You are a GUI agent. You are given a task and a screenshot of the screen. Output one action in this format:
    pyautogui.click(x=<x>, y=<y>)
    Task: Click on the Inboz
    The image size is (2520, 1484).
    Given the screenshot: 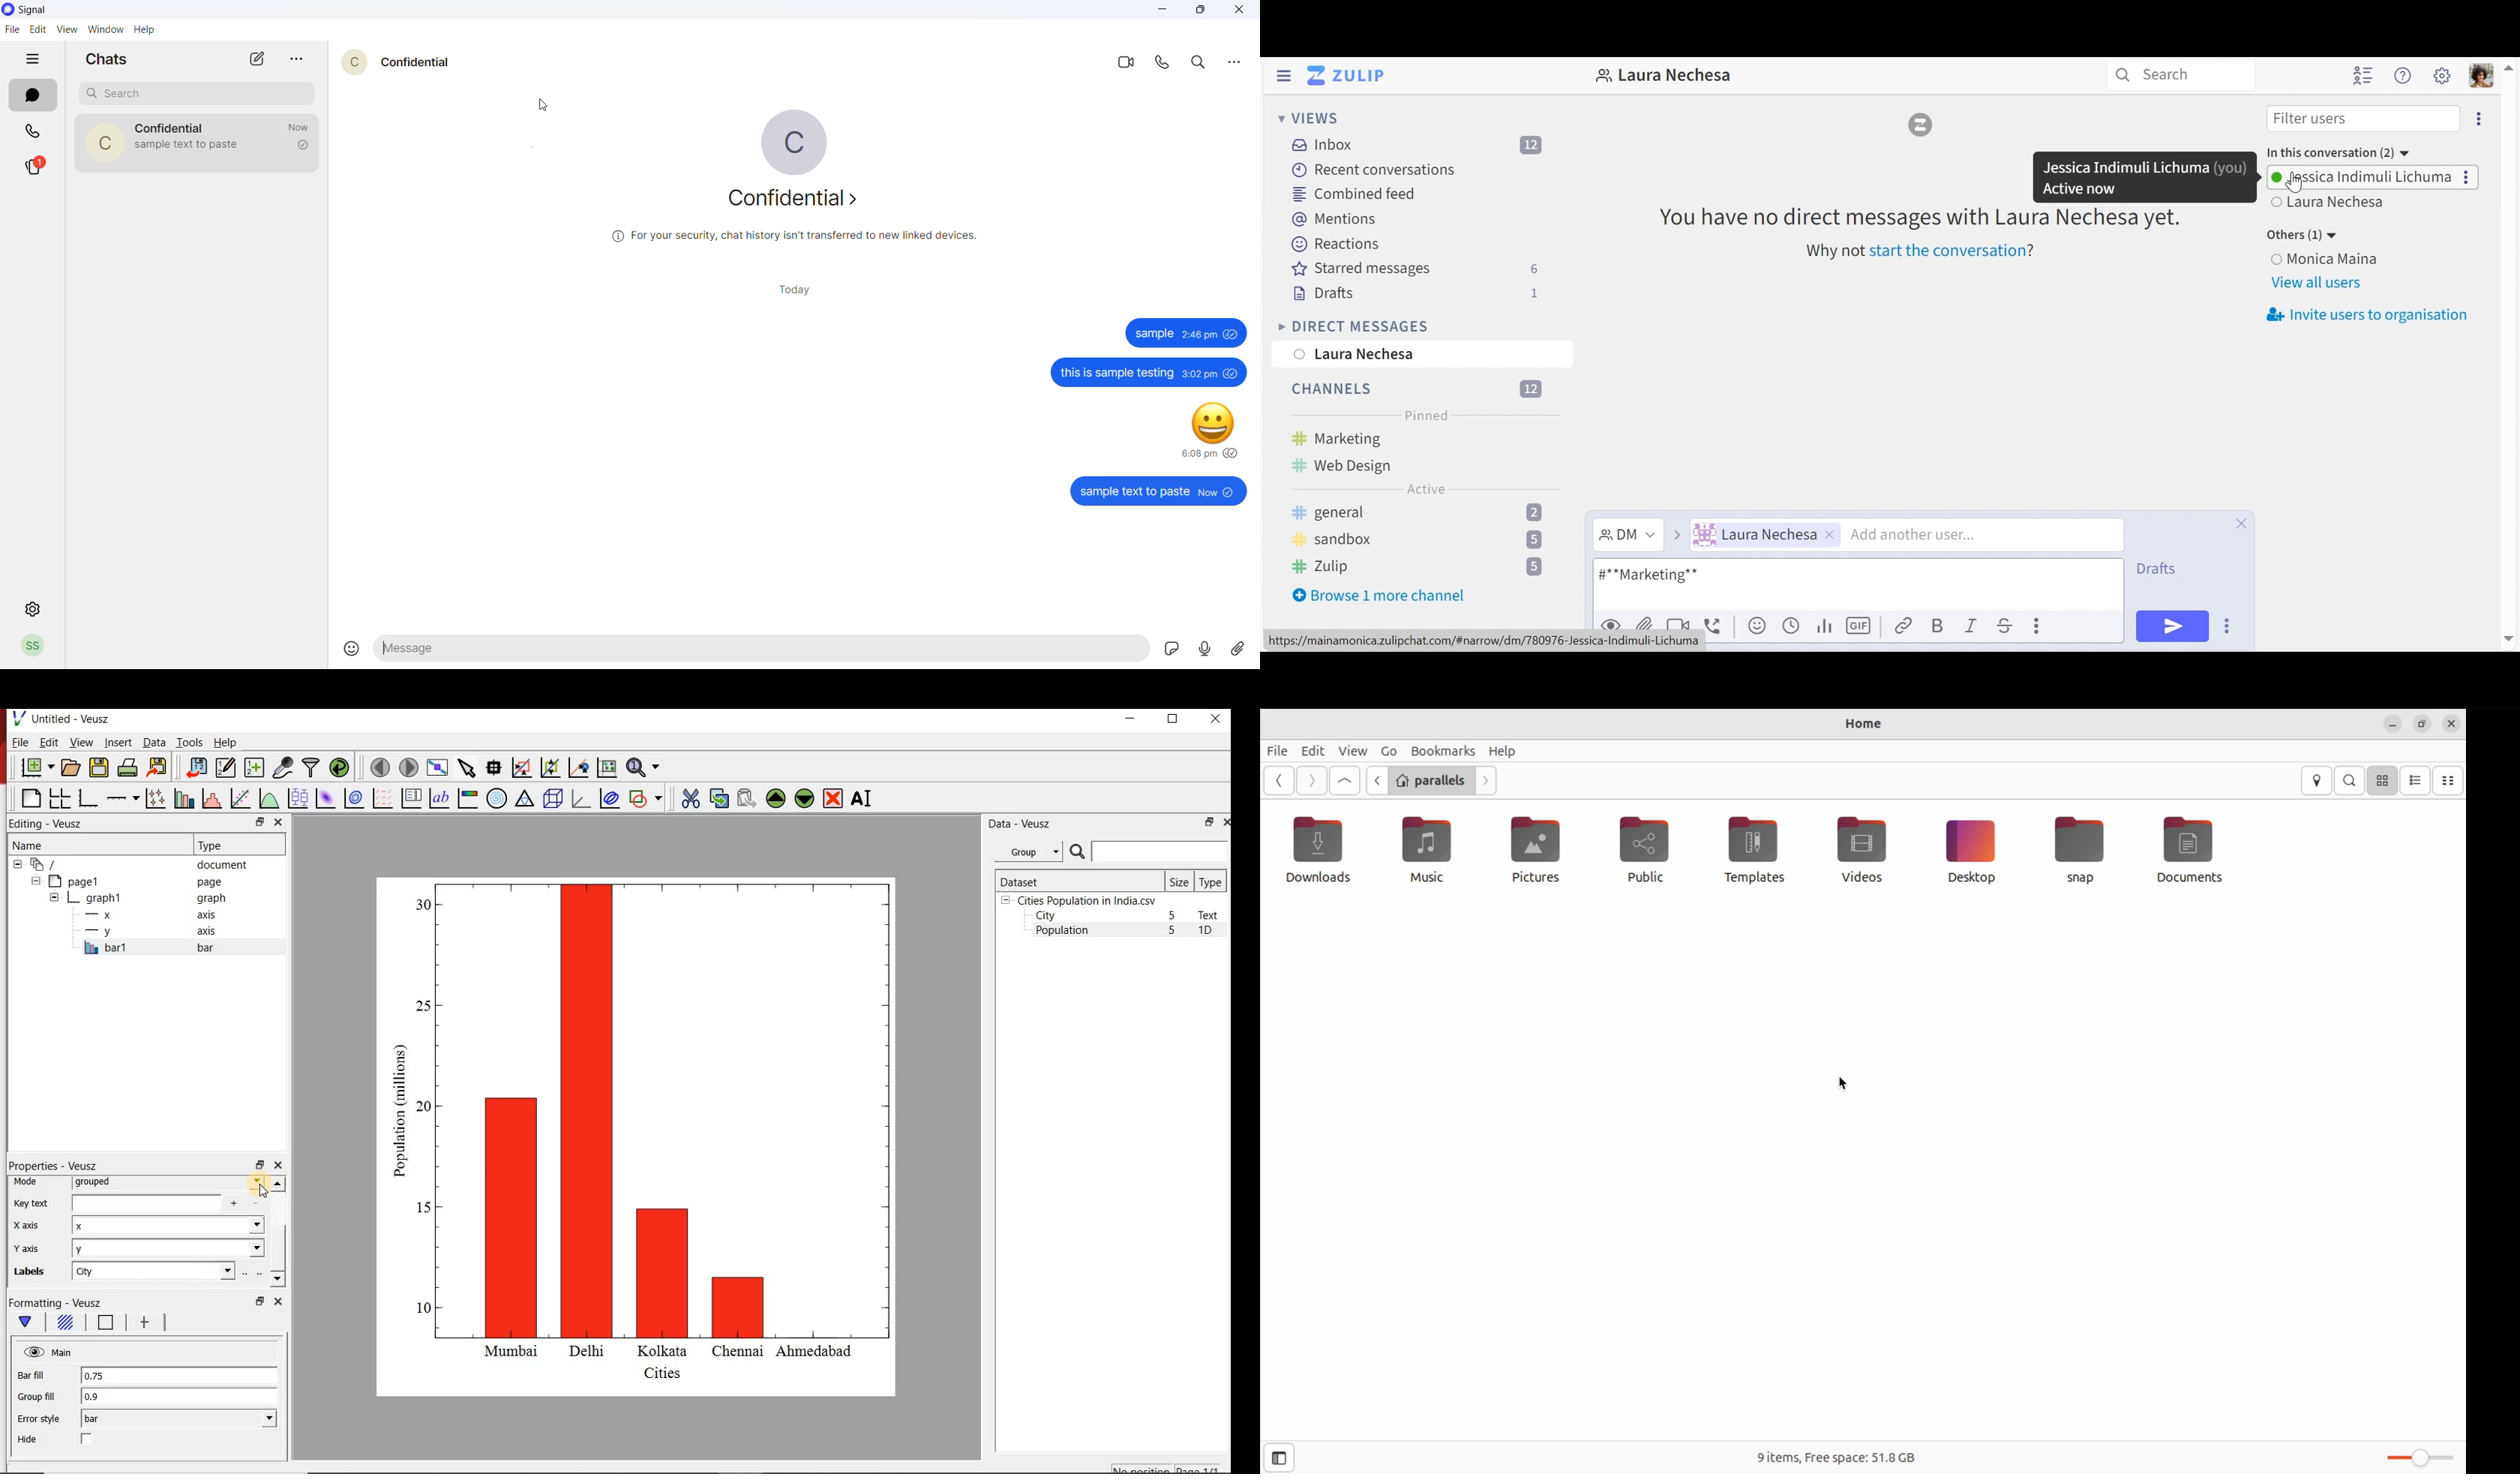 What is the action you would take?
    pyautogui.click(x=1418, y=146)
    